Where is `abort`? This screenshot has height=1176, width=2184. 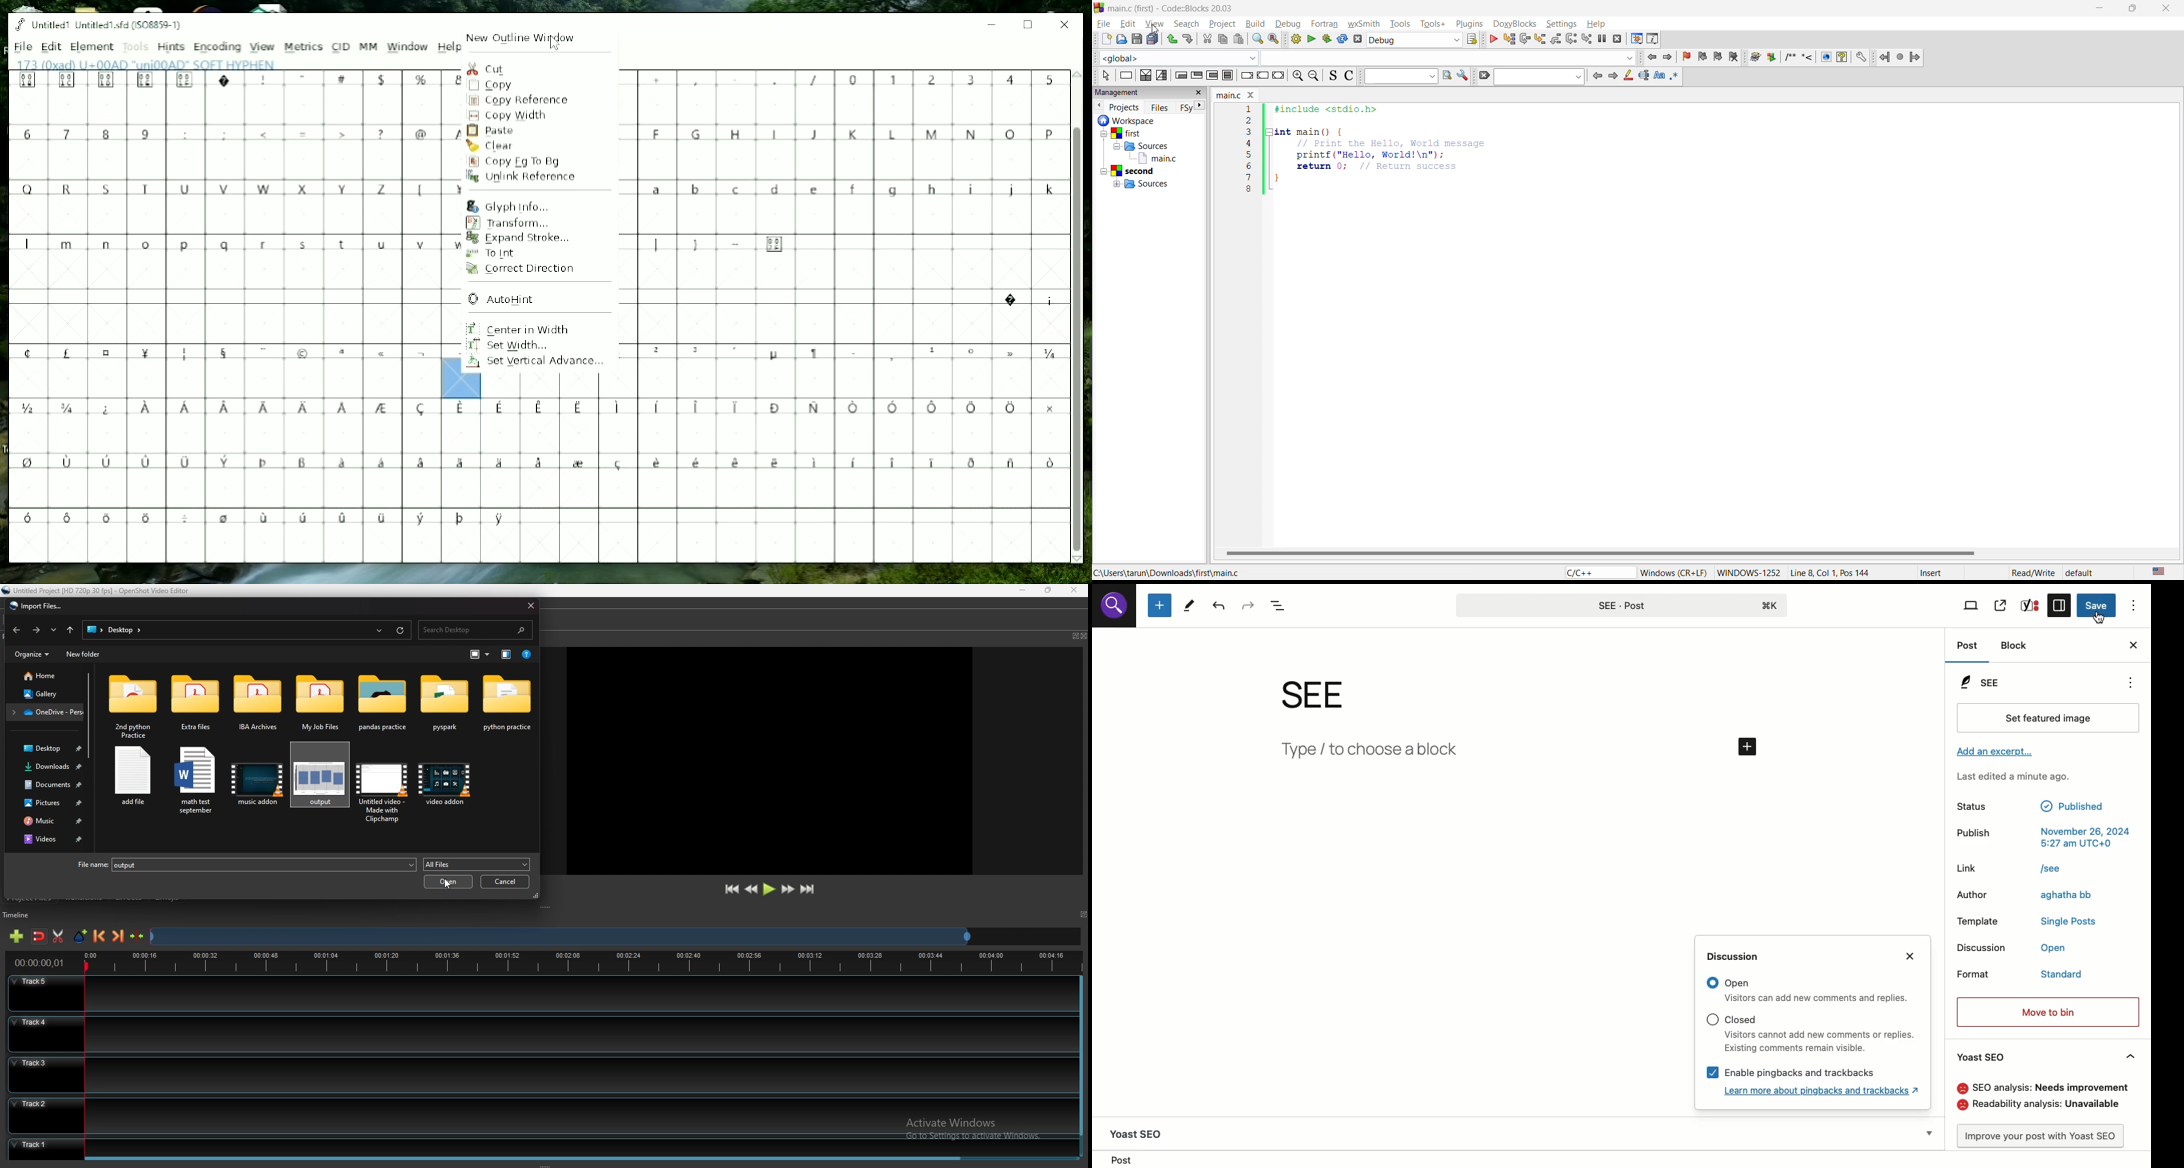
abort is located at coordinates (1357, 39).